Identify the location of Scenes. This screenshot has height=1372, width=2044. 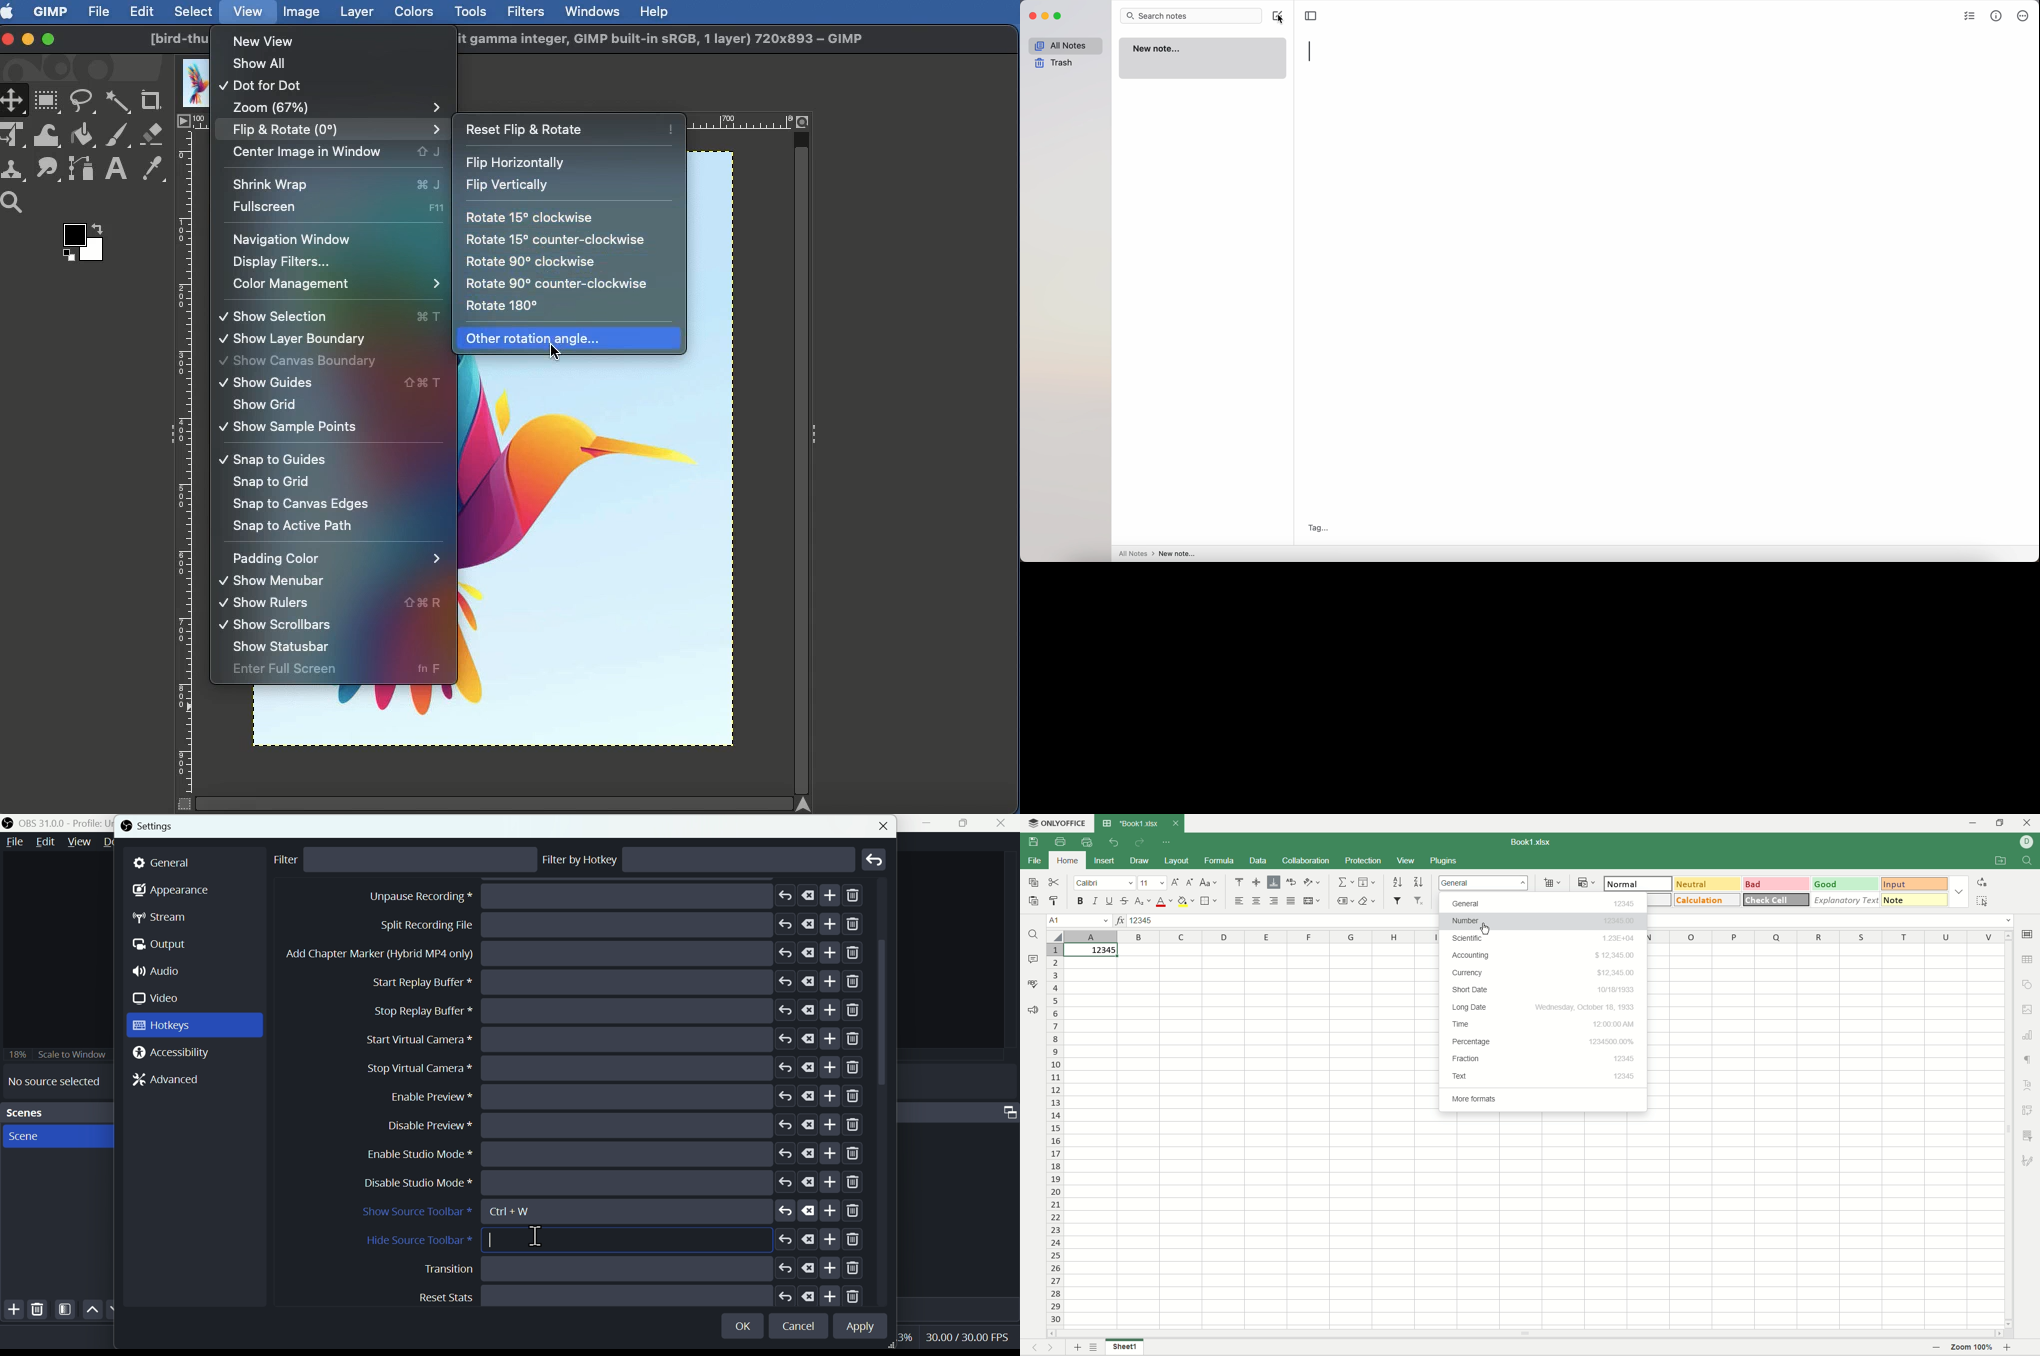
(55, 1113).